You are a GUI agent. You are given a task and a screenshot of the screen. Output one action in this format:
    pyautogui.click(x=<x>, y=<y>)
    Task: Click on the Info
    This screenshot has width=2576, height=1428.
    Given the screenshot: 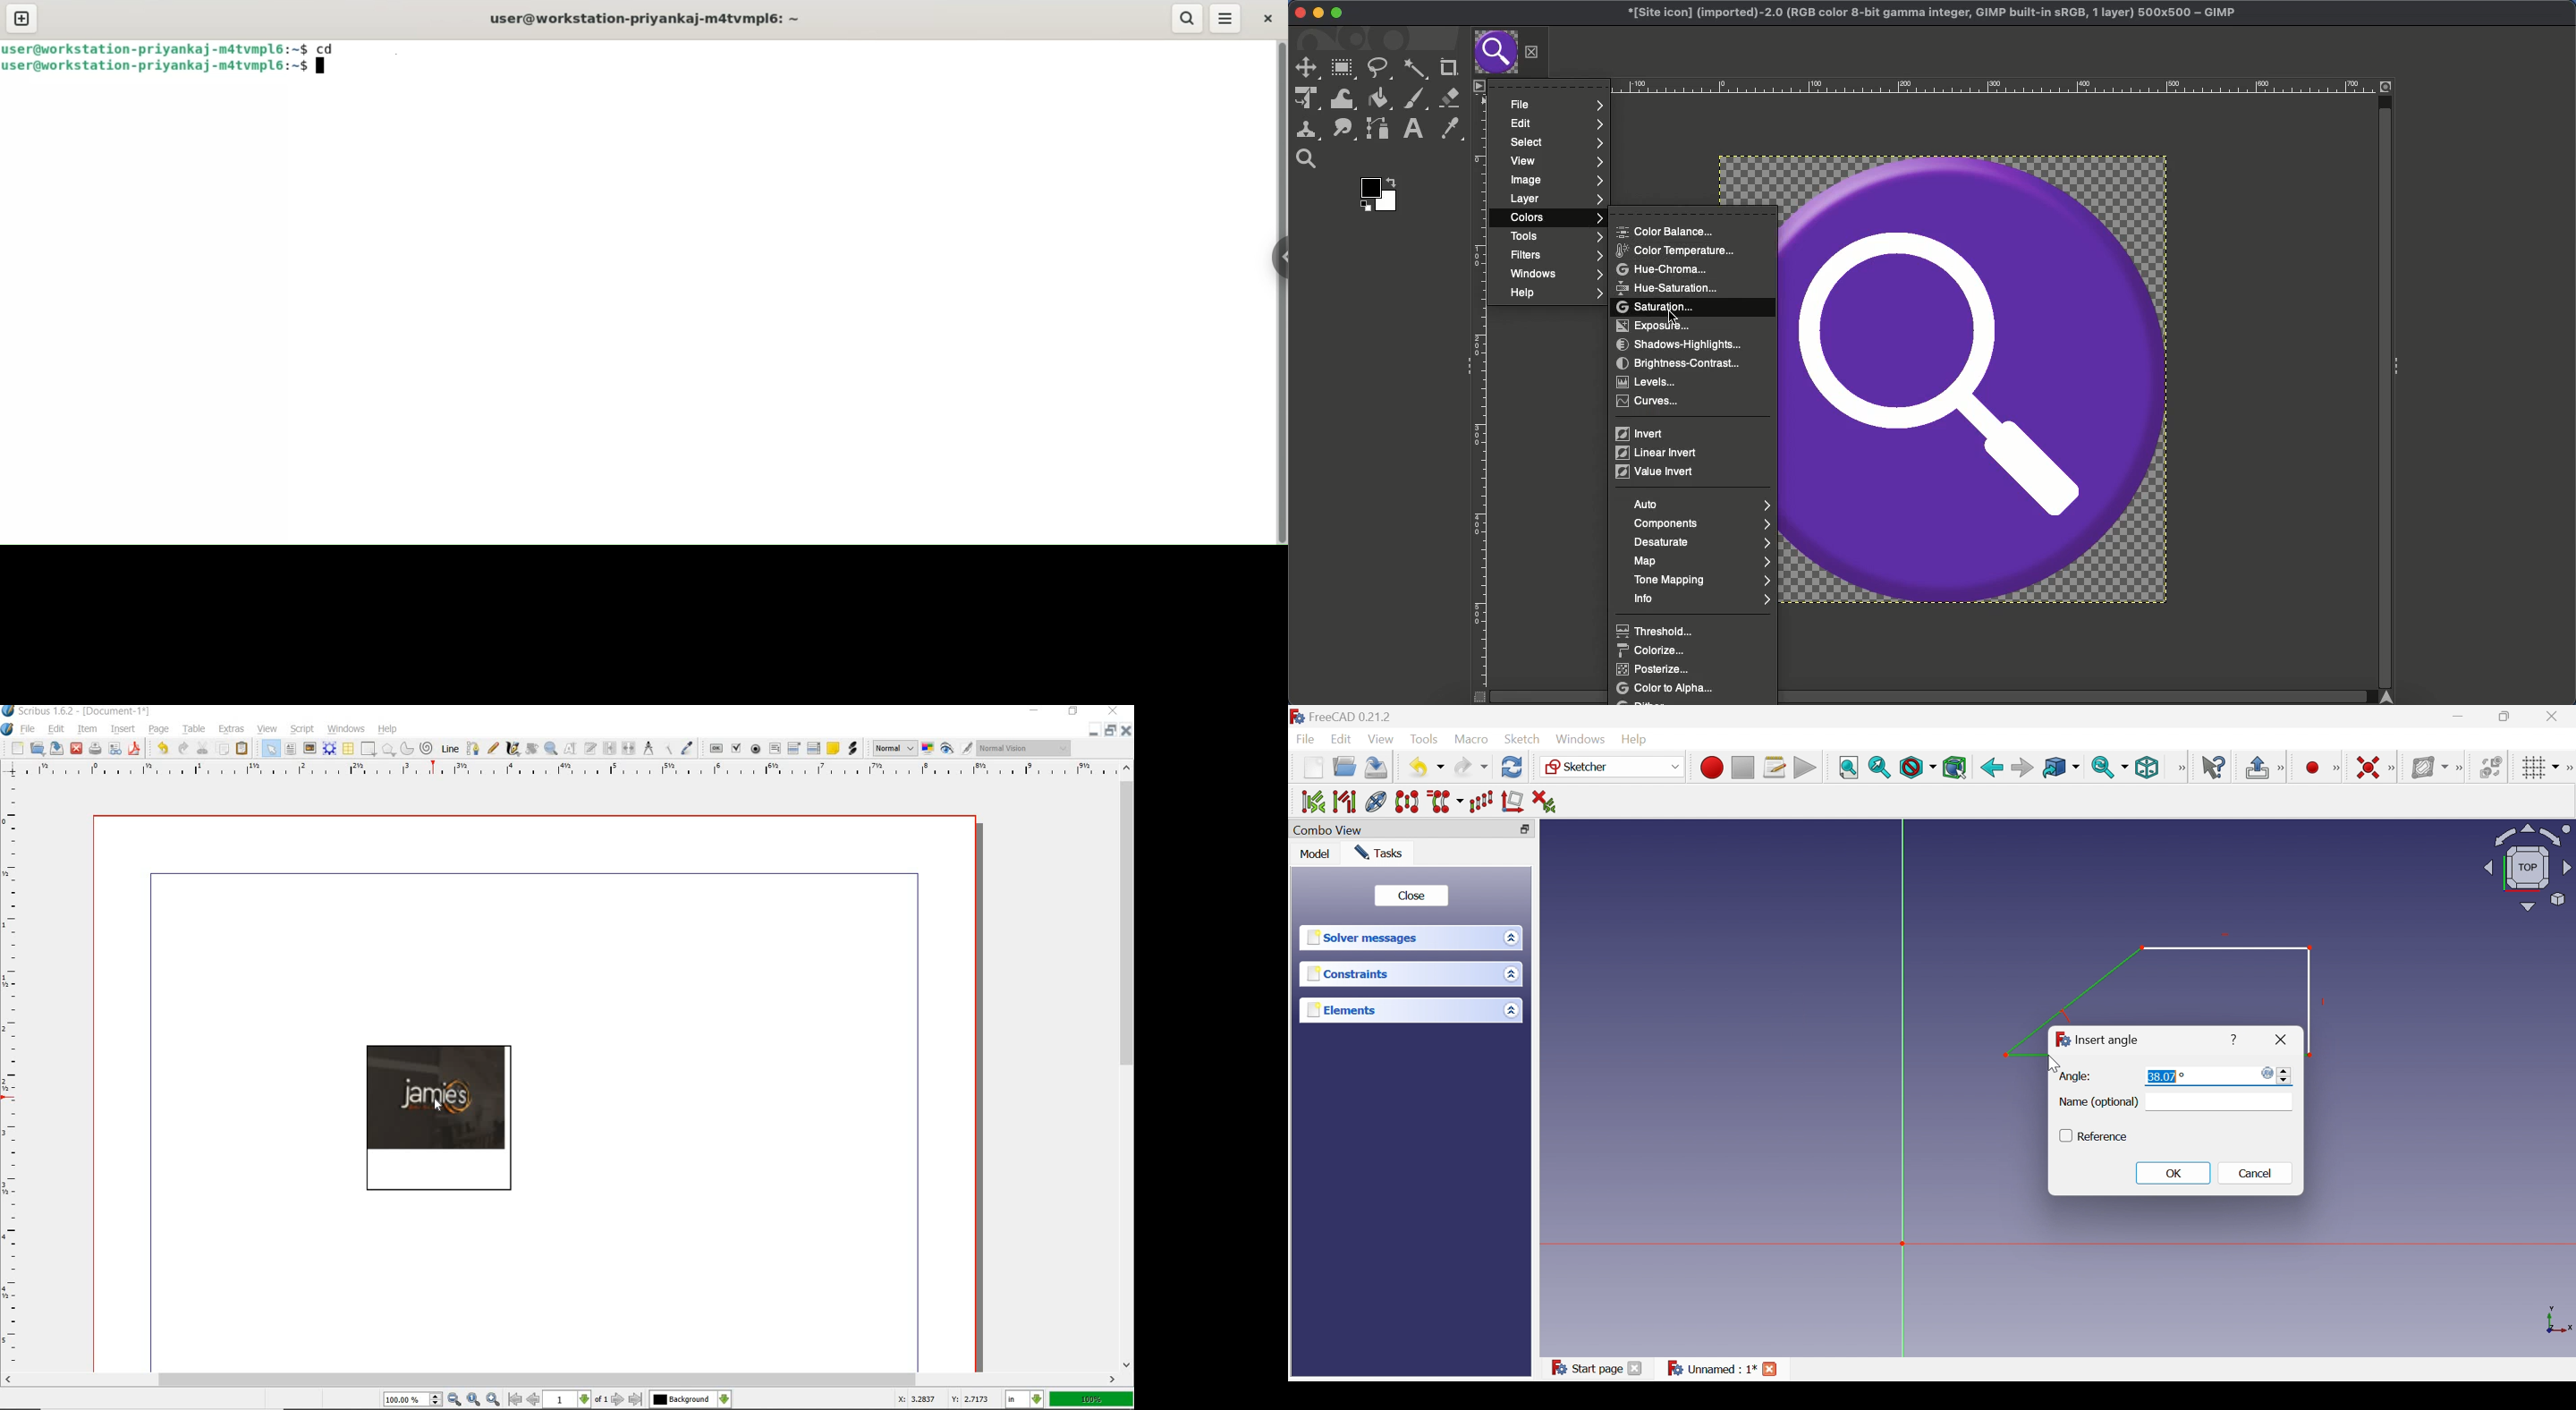 What is the action you would take?
    pyautogui.click(x=1698, y=599)
    